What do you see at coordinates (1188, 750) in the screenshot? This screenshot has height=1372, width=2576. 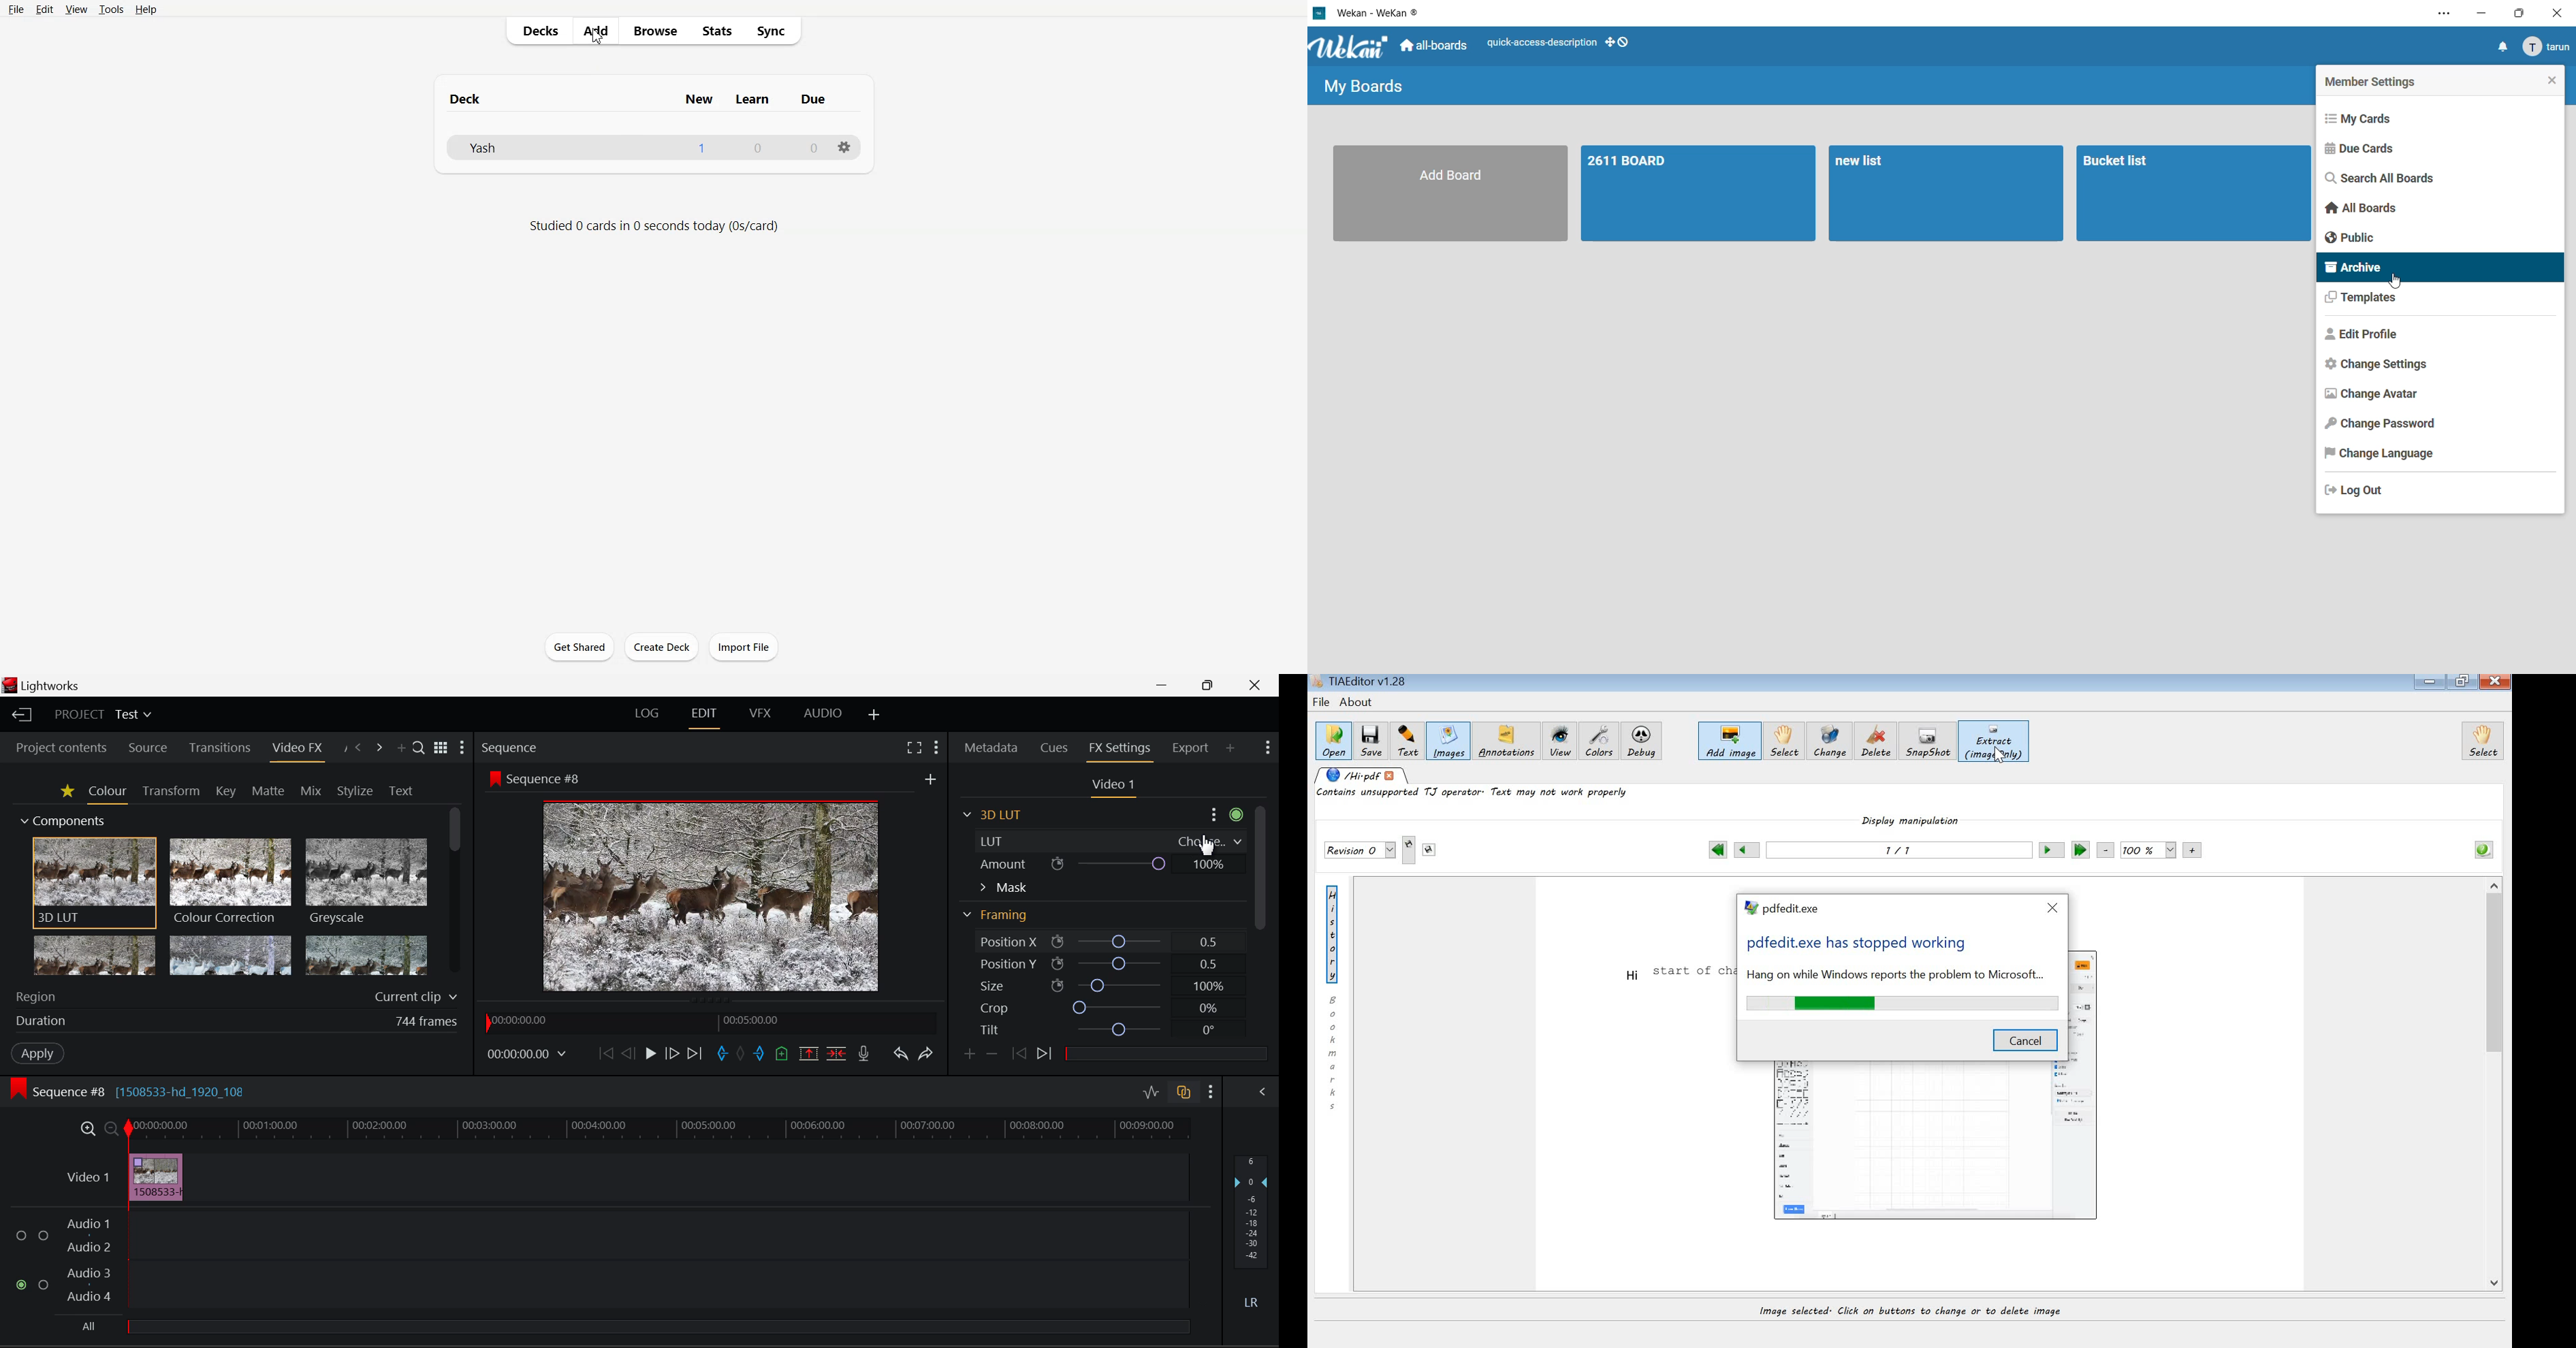 I see `Export` at bounding box center [1188, 750].